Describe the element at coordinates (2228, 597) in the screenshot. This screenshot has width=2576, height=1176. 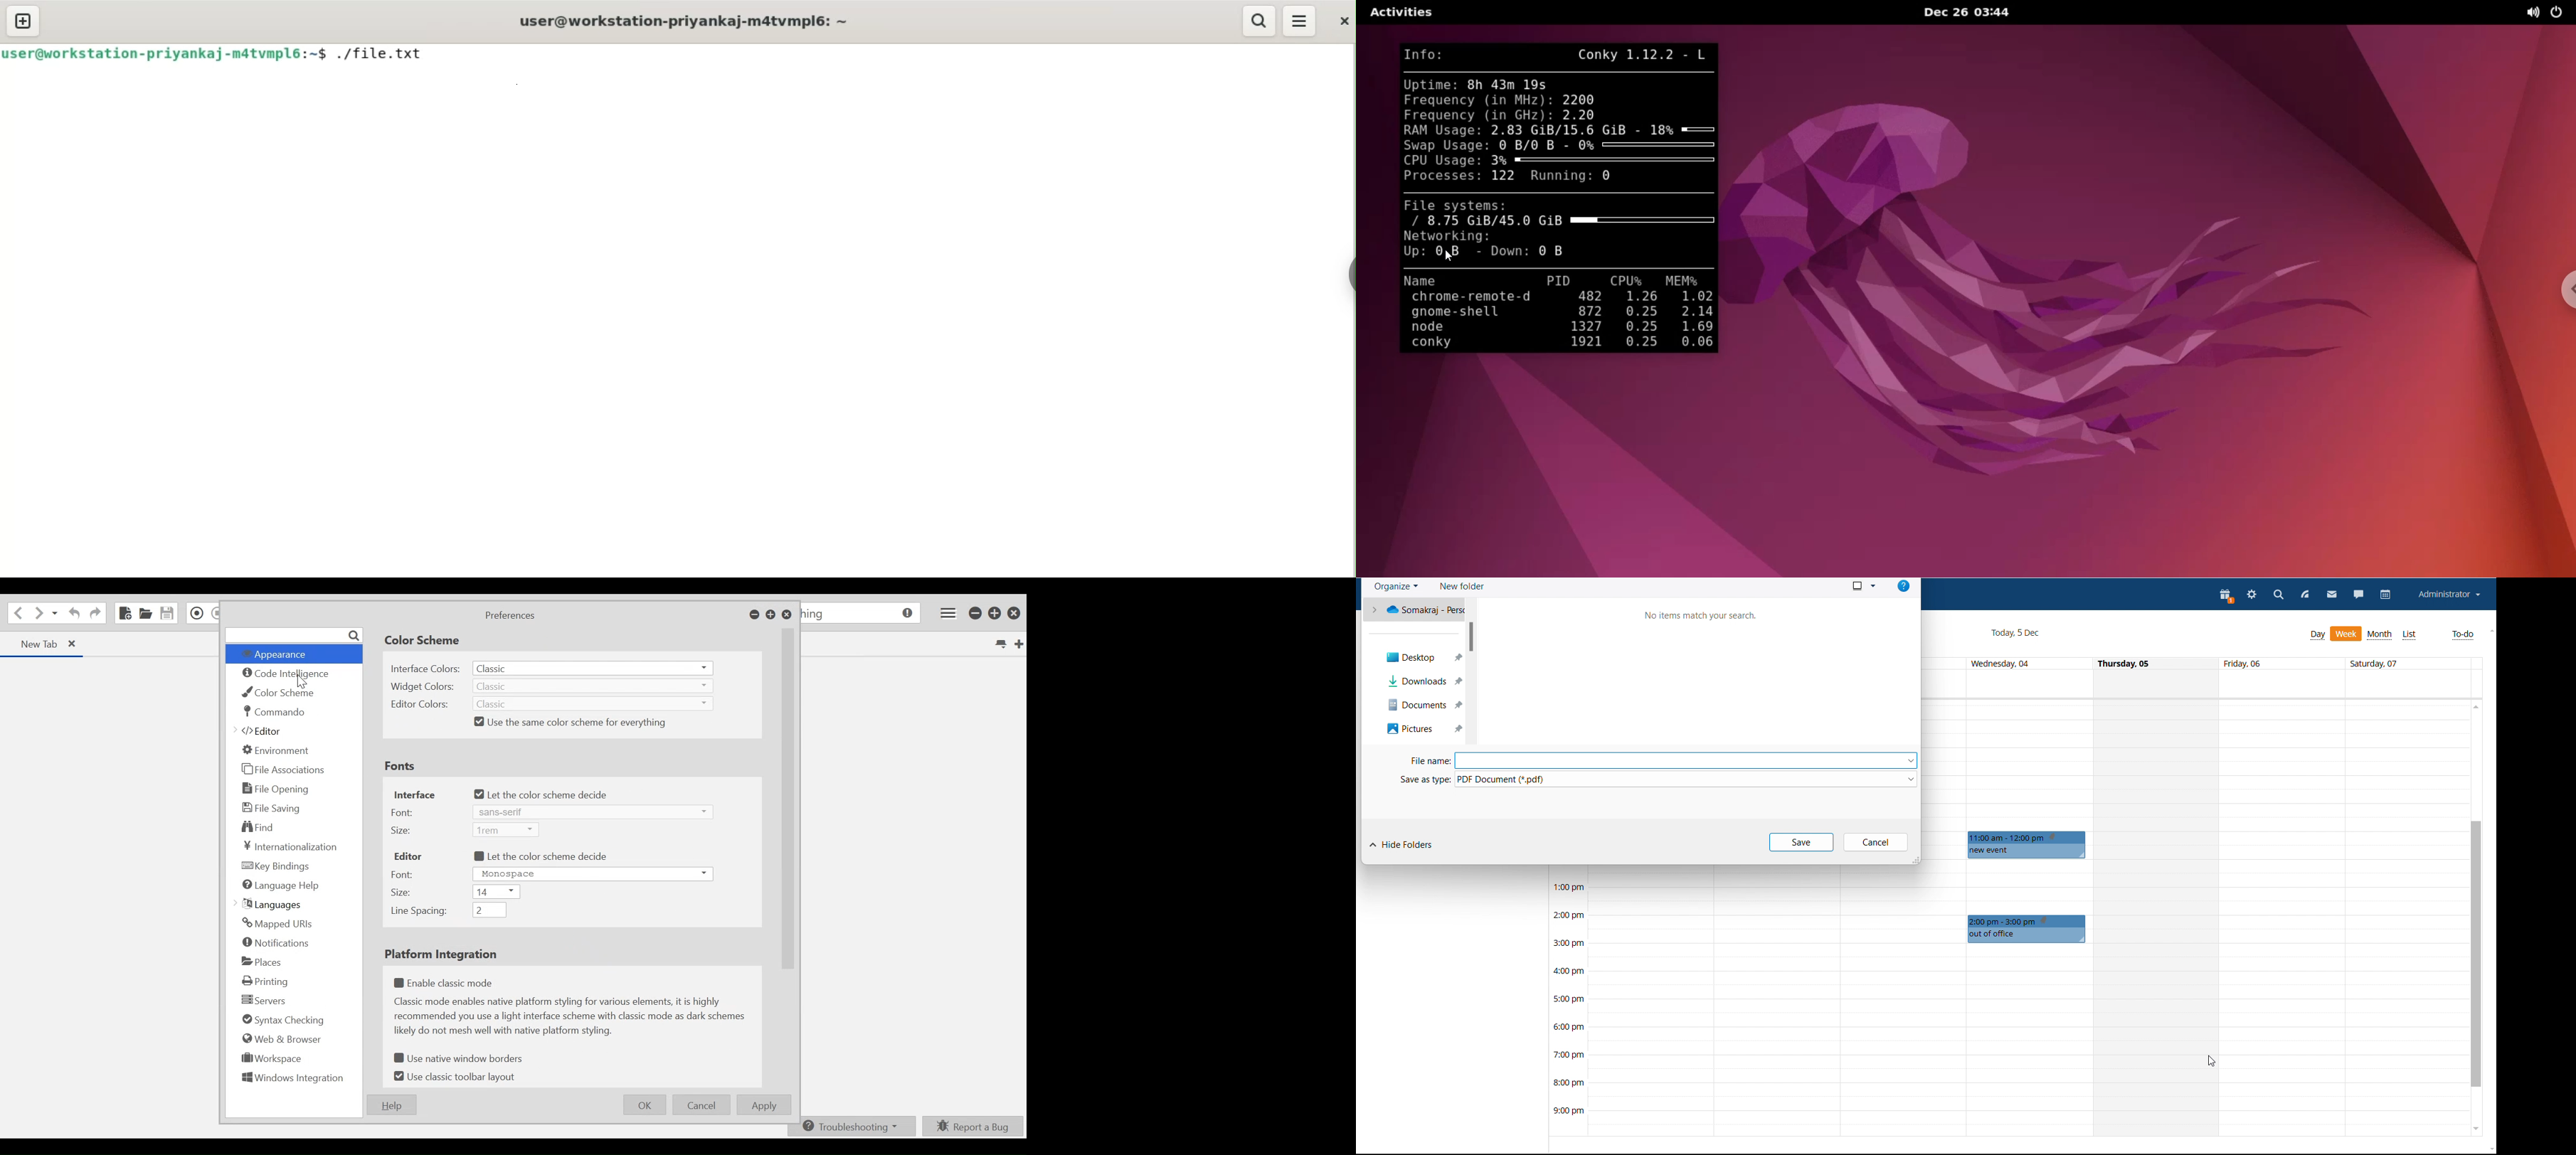
I see `present` at that location.